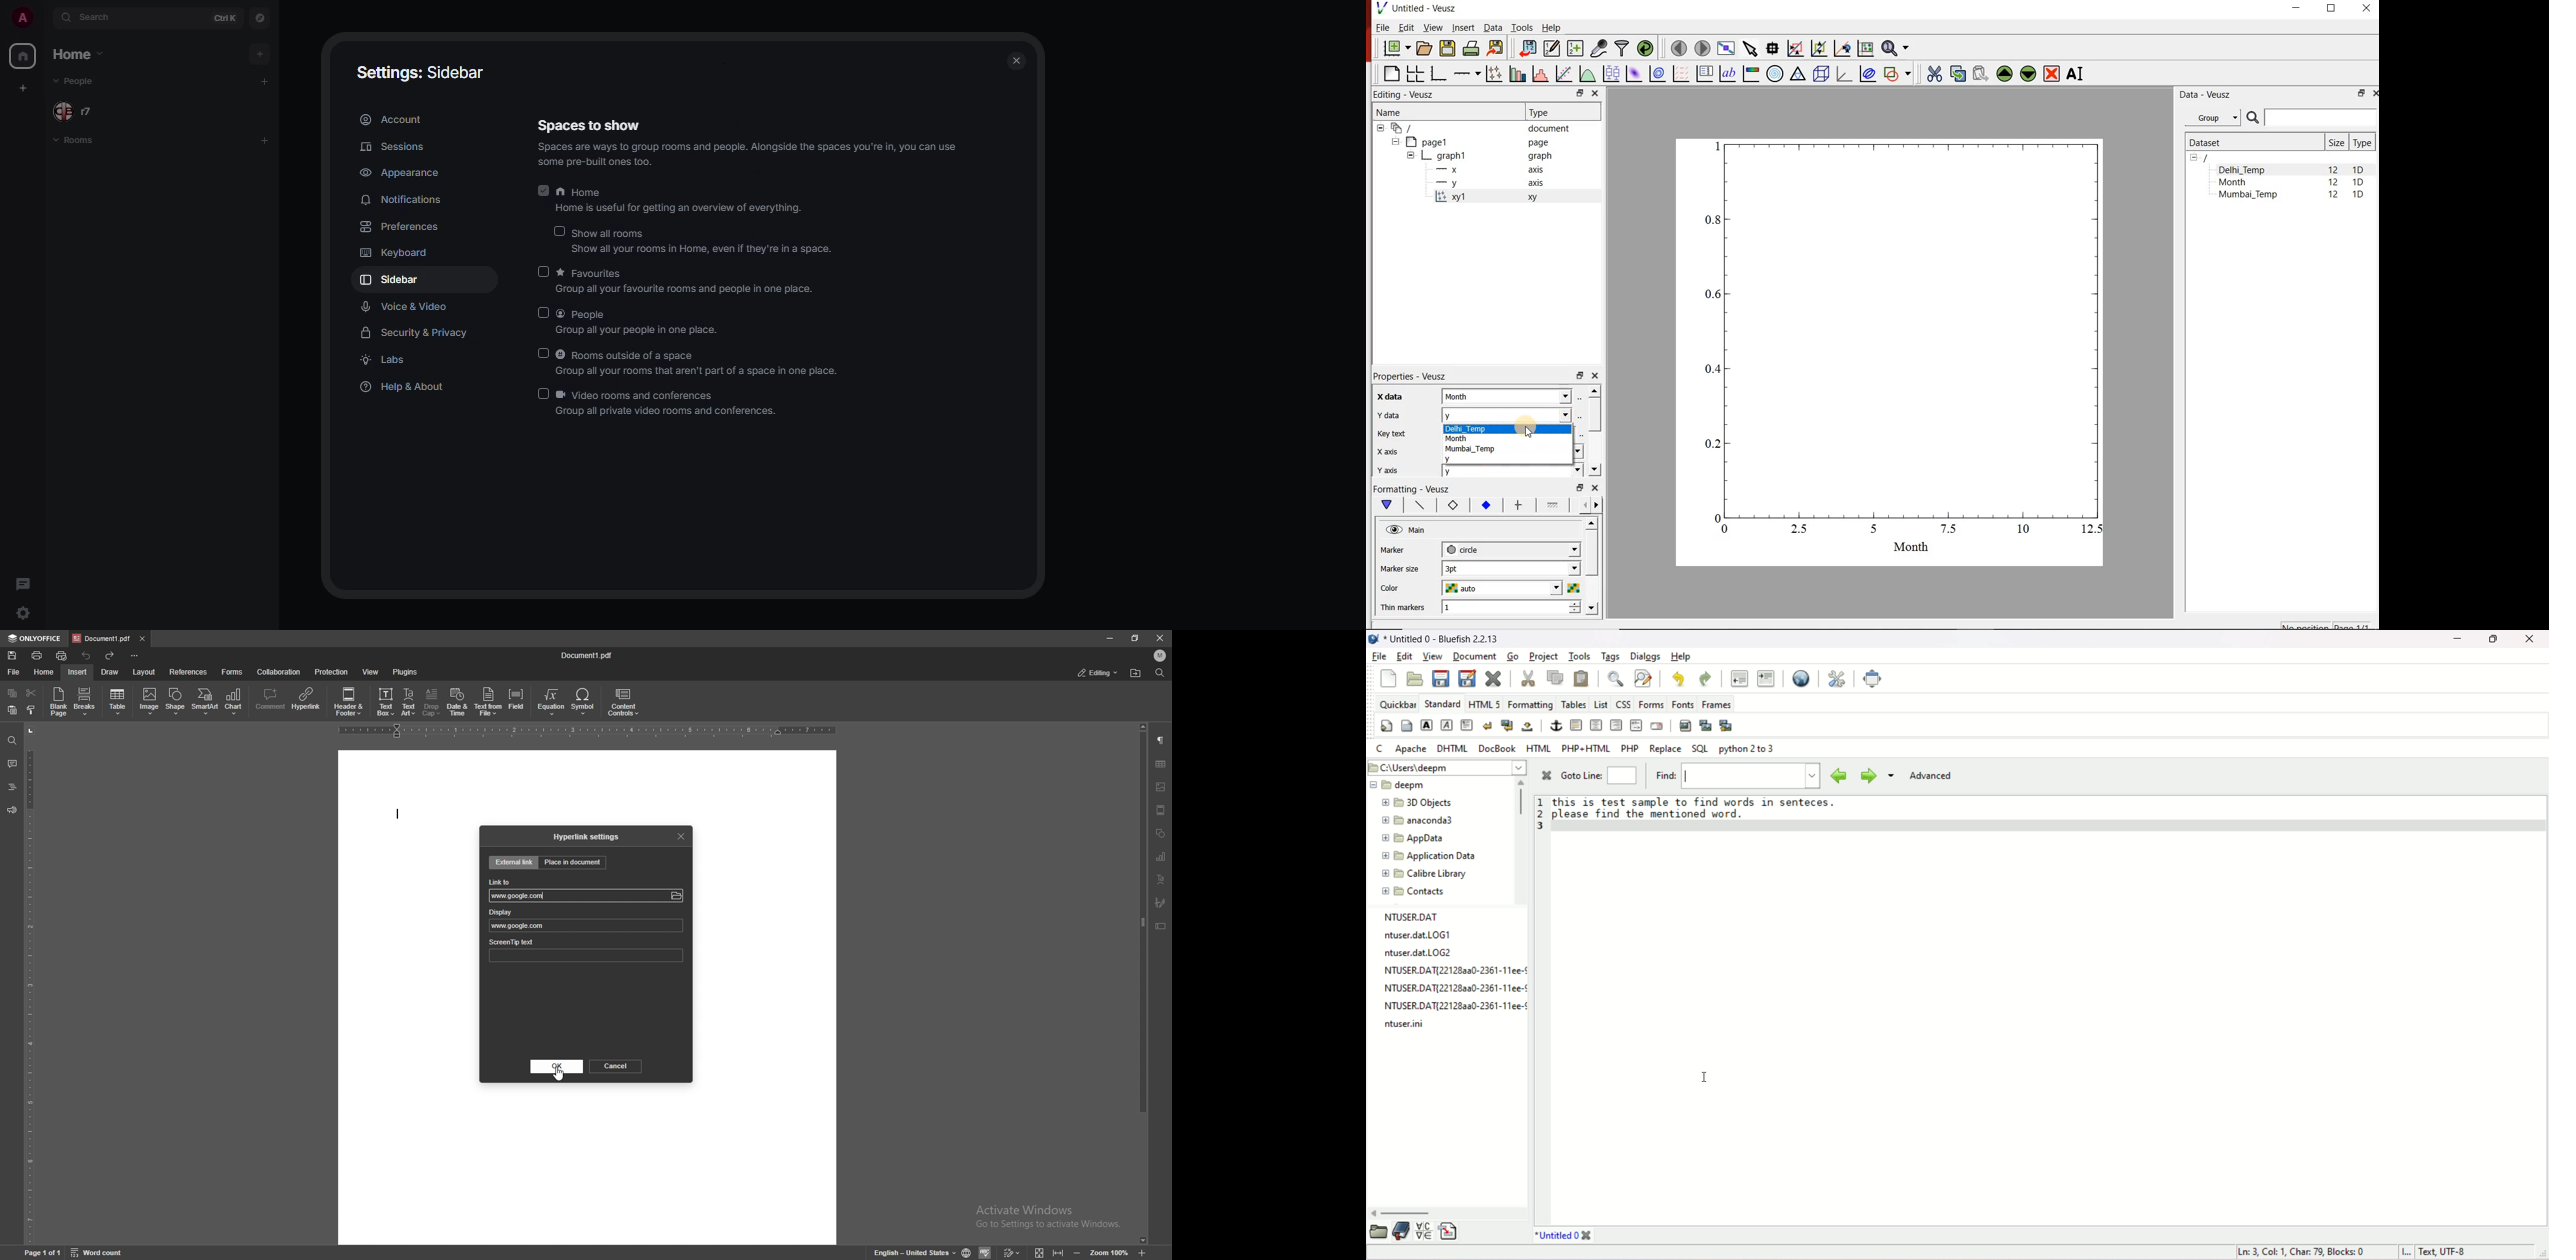 The height and width of the screenshot is (1260, 2576). I want to click on scrollbar, so click(1593, 568).